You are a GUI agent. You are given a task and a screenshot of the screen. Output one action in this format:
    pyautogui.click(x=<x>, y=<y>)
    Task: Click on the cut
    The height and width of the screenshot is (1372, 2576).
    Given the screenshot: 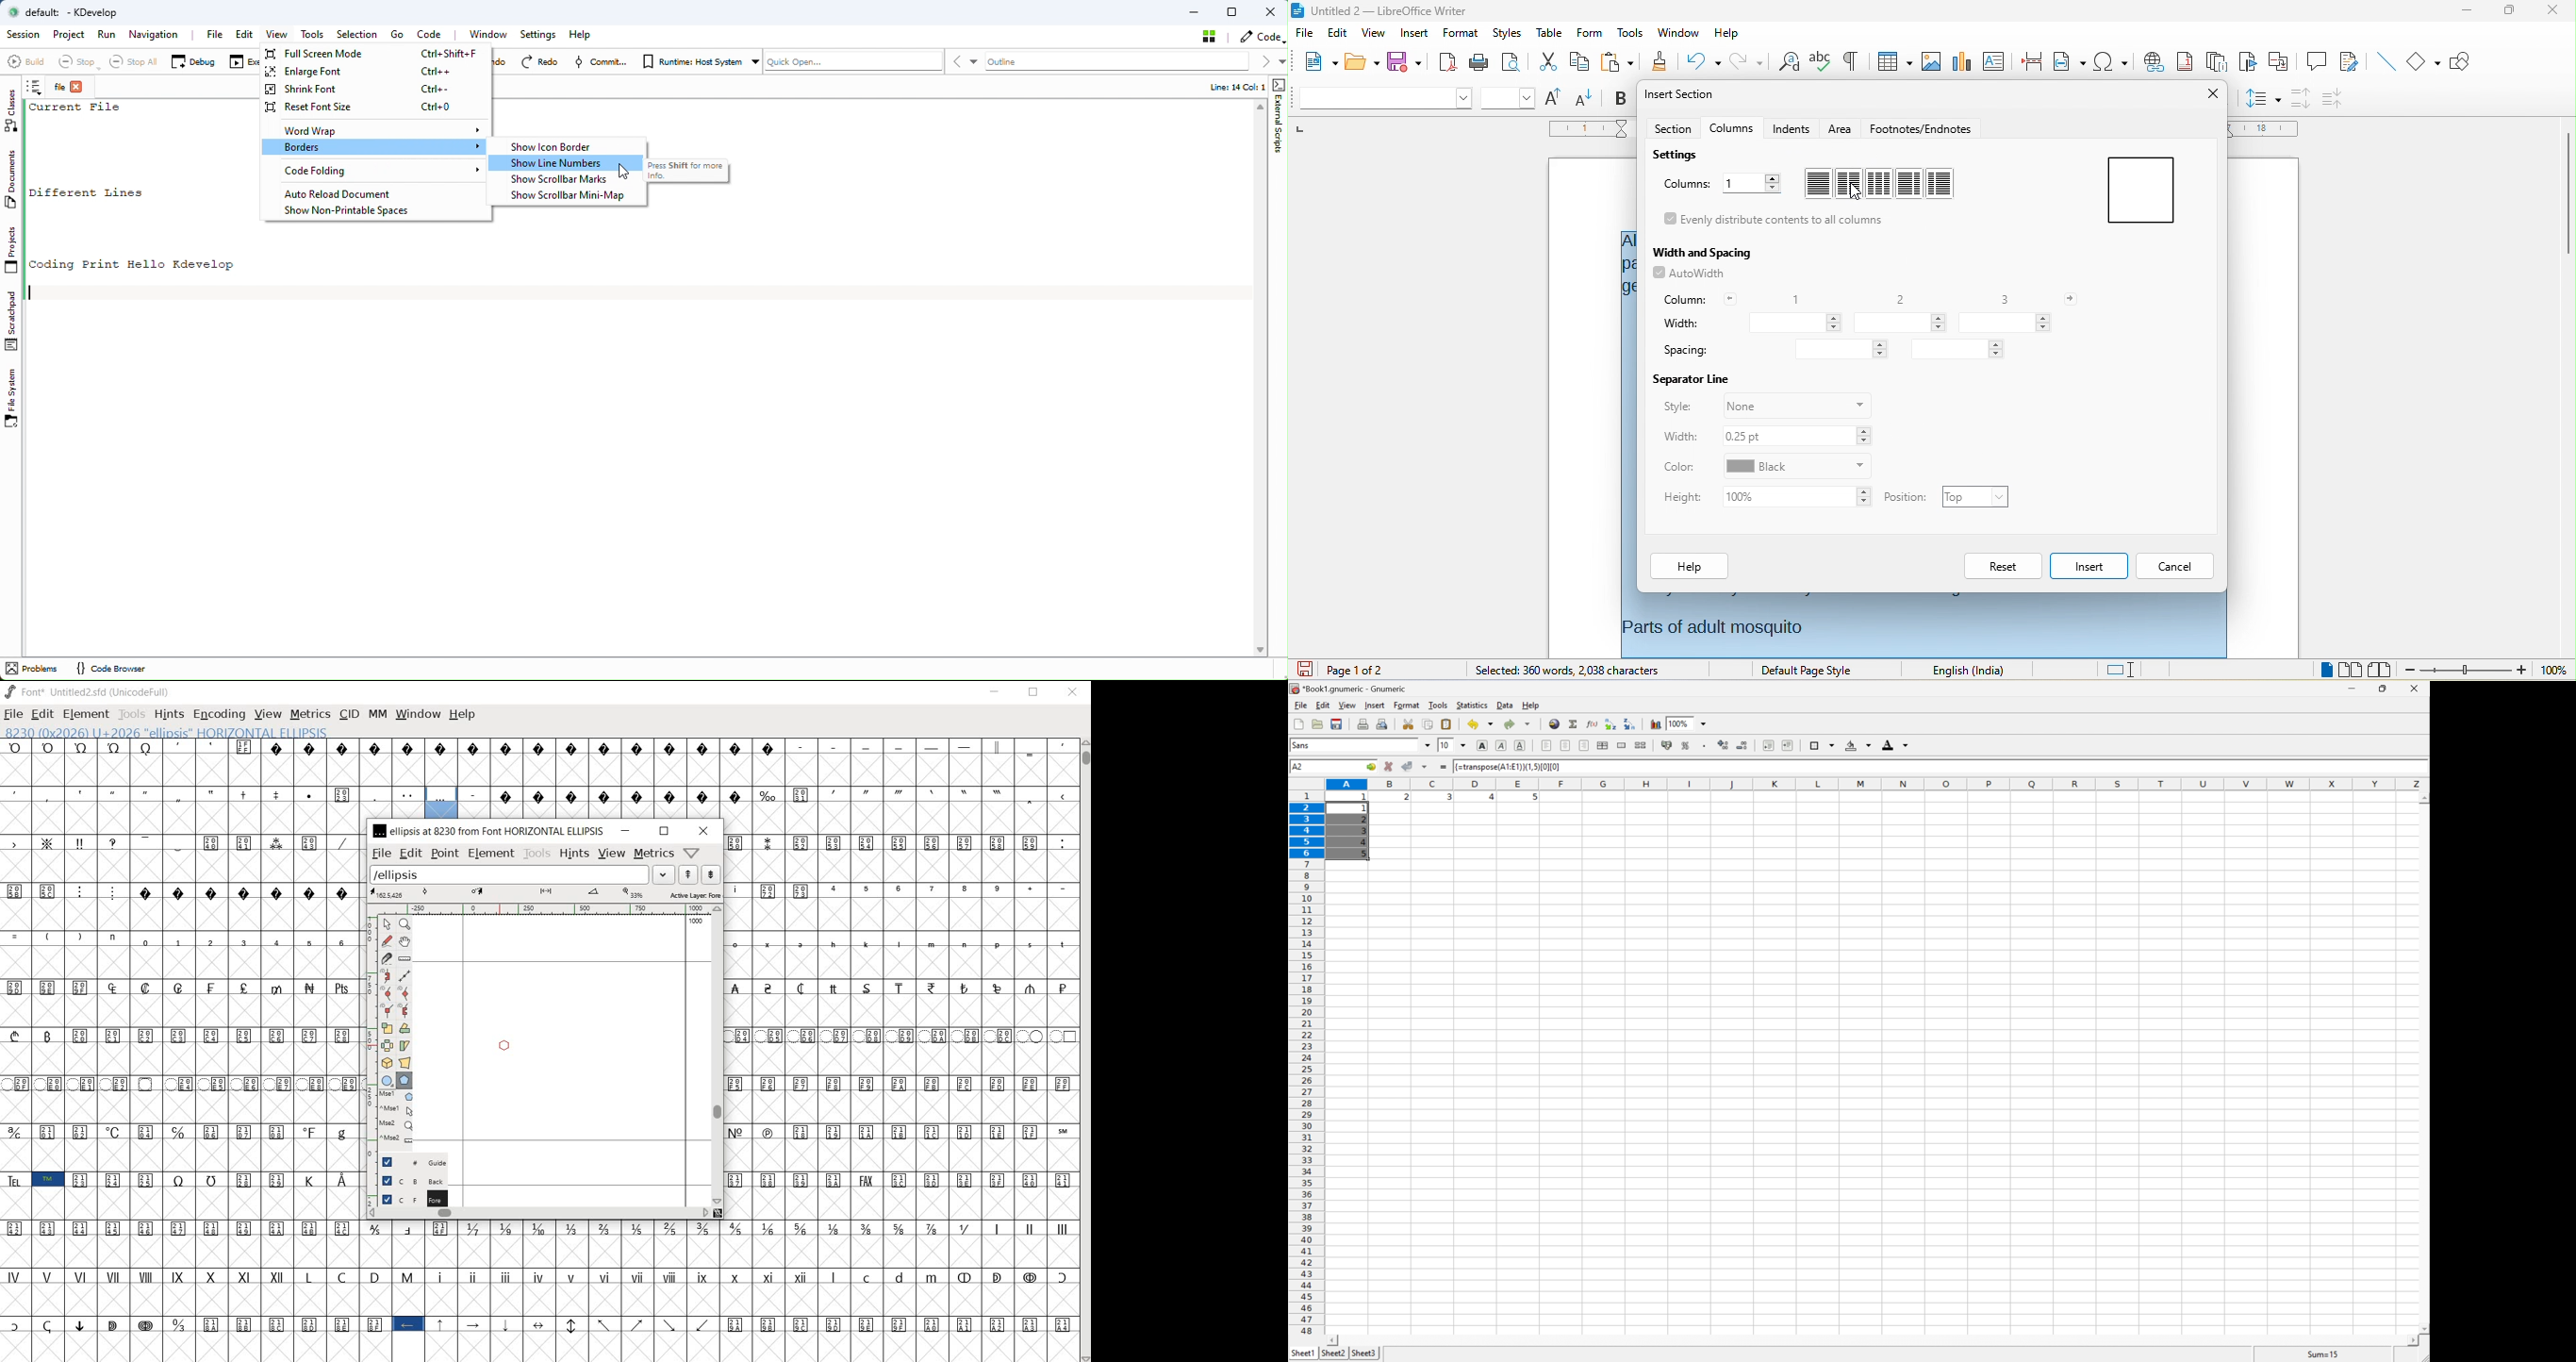 What is the action you would take?
    pyautogui.click(x=1407, y=723)
    